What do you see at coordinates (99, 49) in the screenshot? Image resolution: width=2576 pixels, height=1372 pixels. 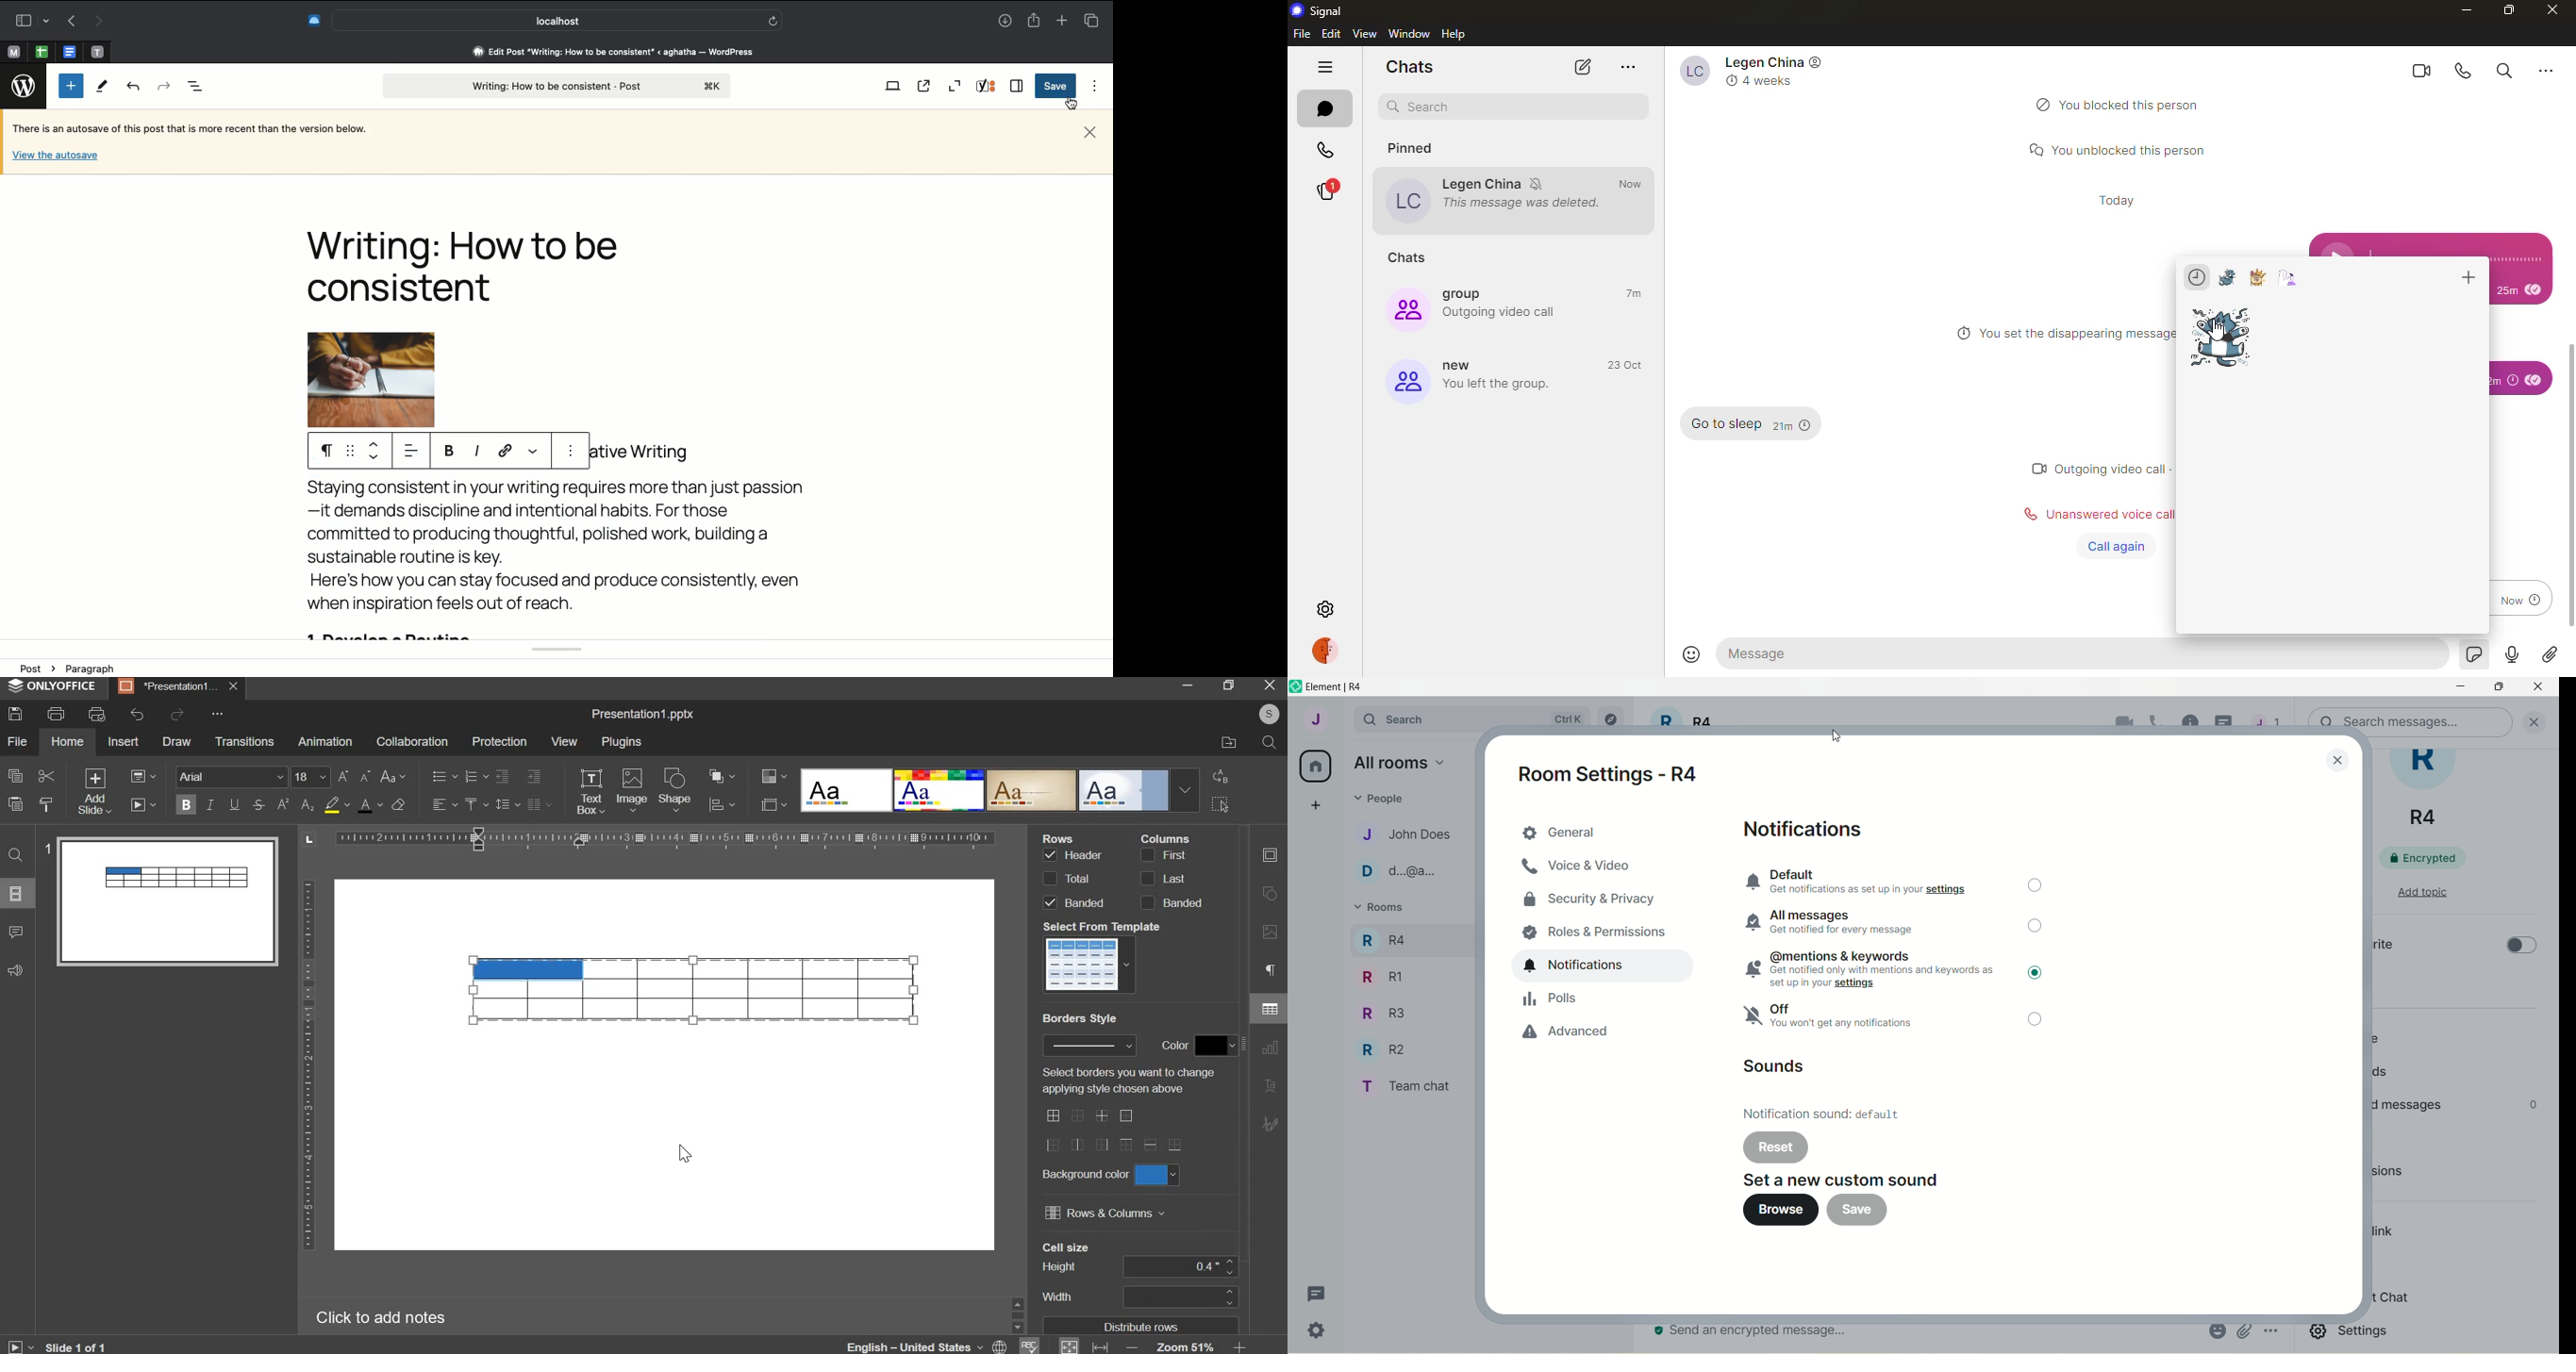 I see `pinned tab` at bounding box center [99, 49].